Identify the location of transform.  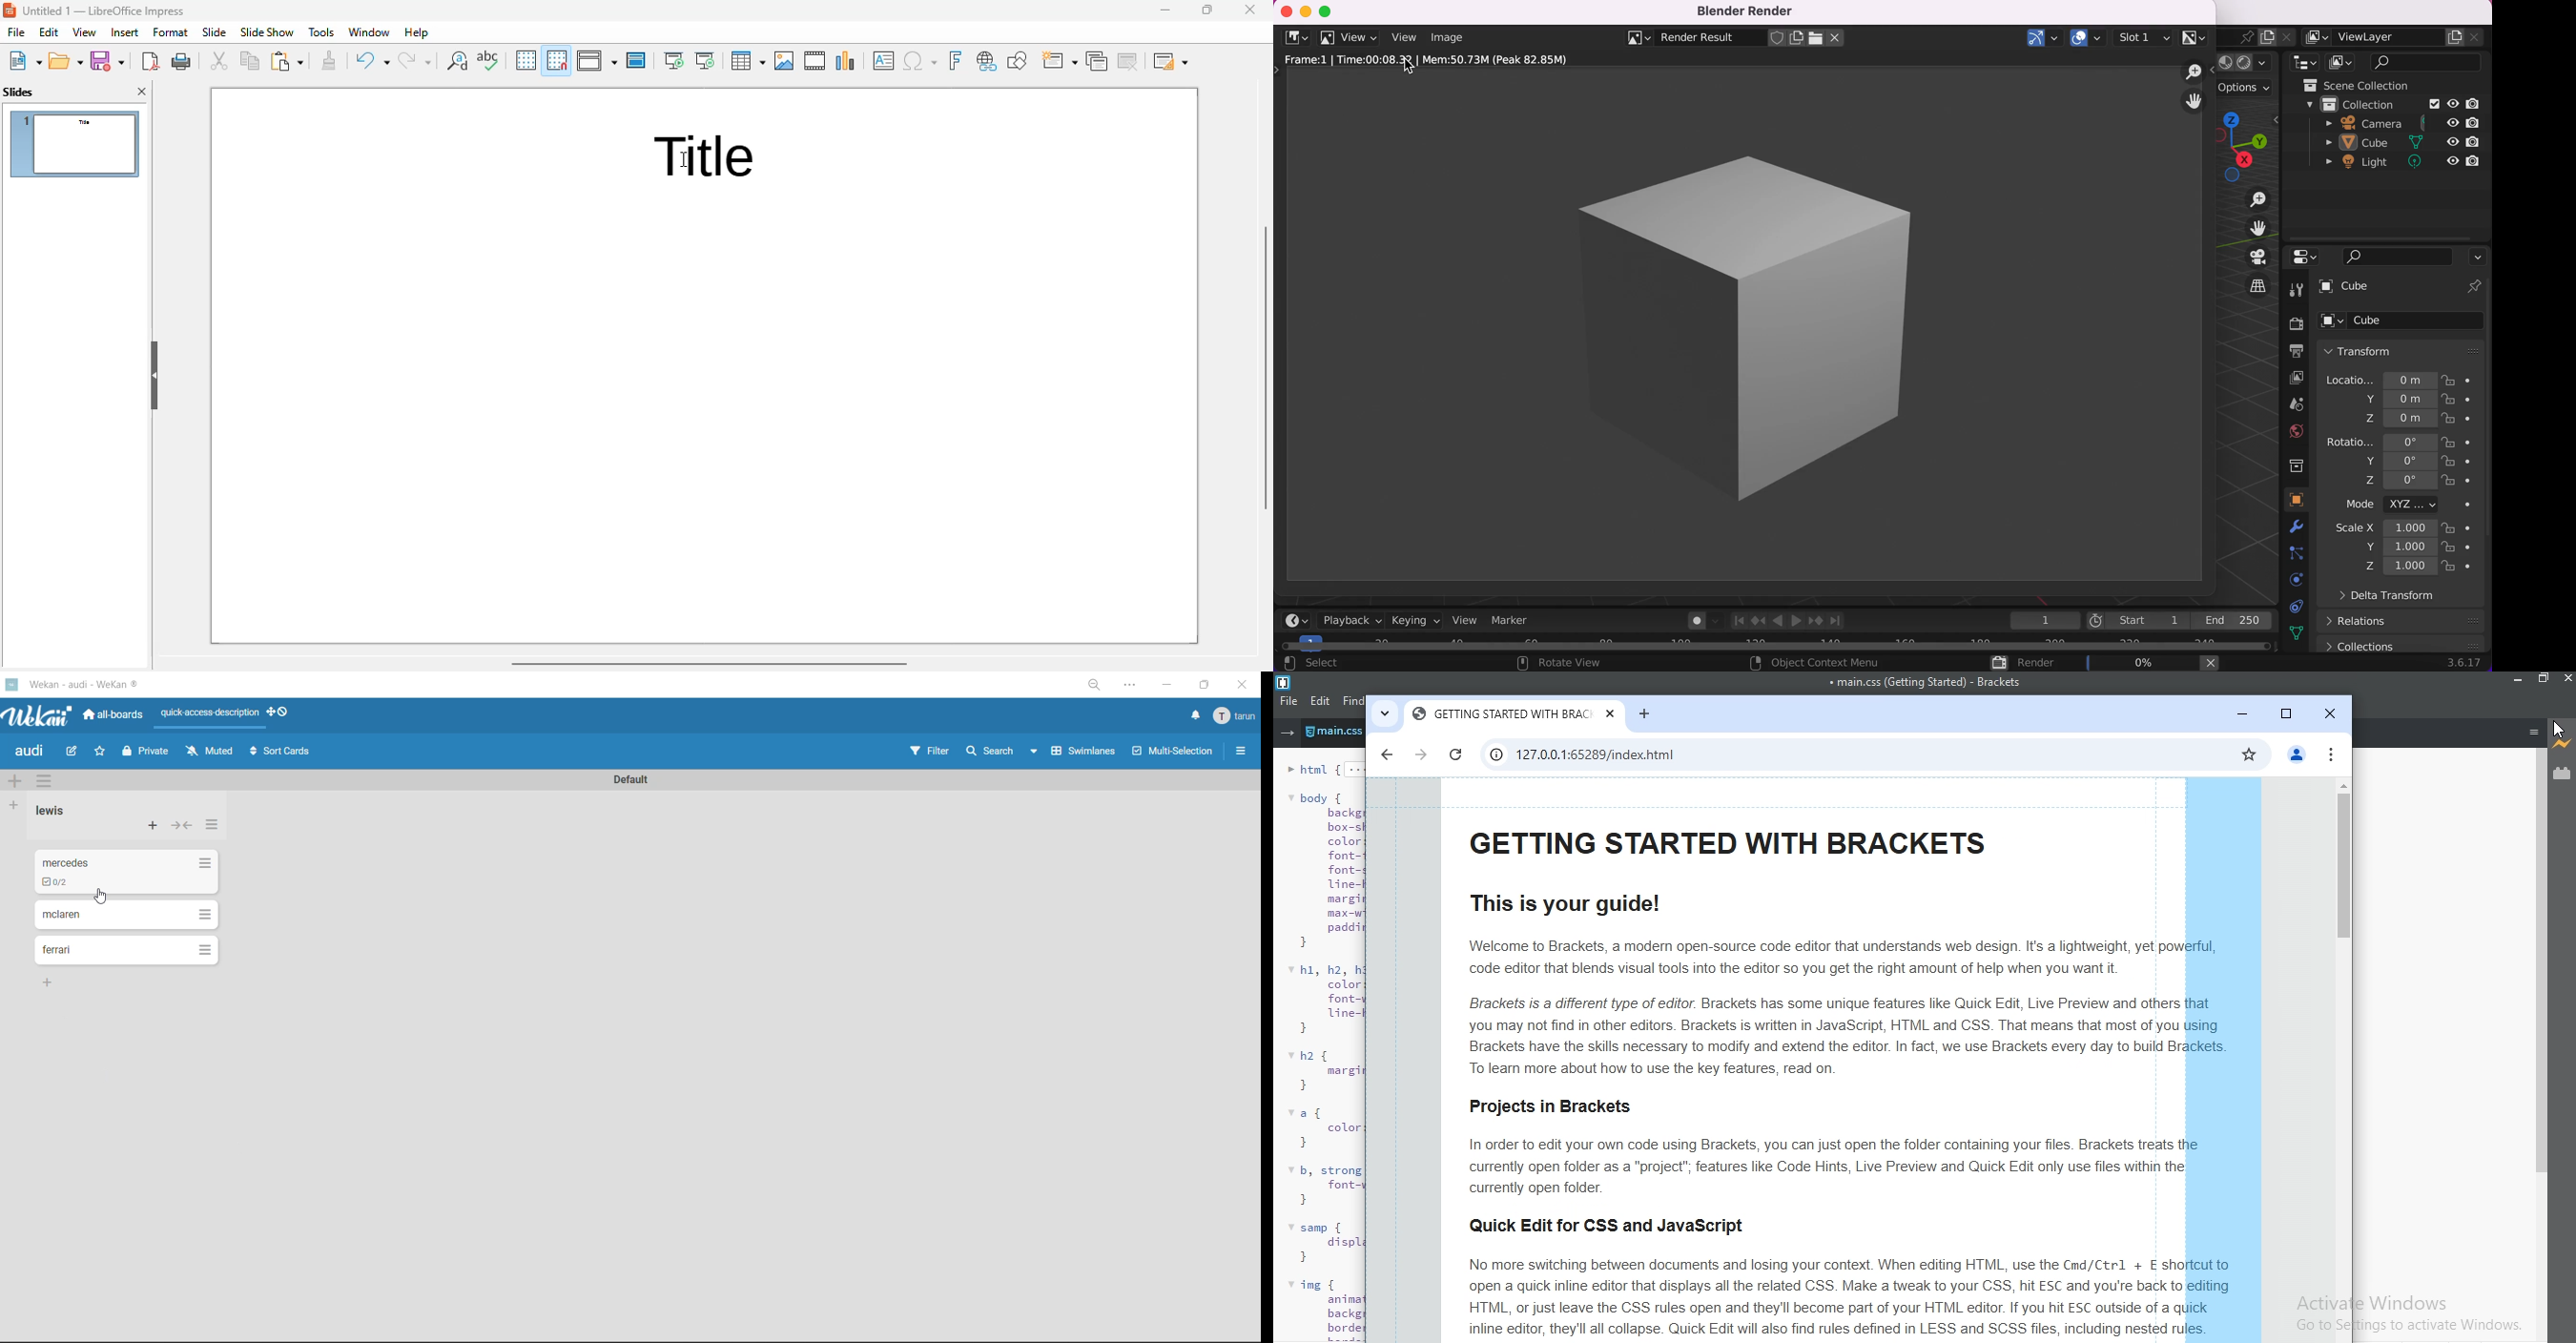
(2404, 352).